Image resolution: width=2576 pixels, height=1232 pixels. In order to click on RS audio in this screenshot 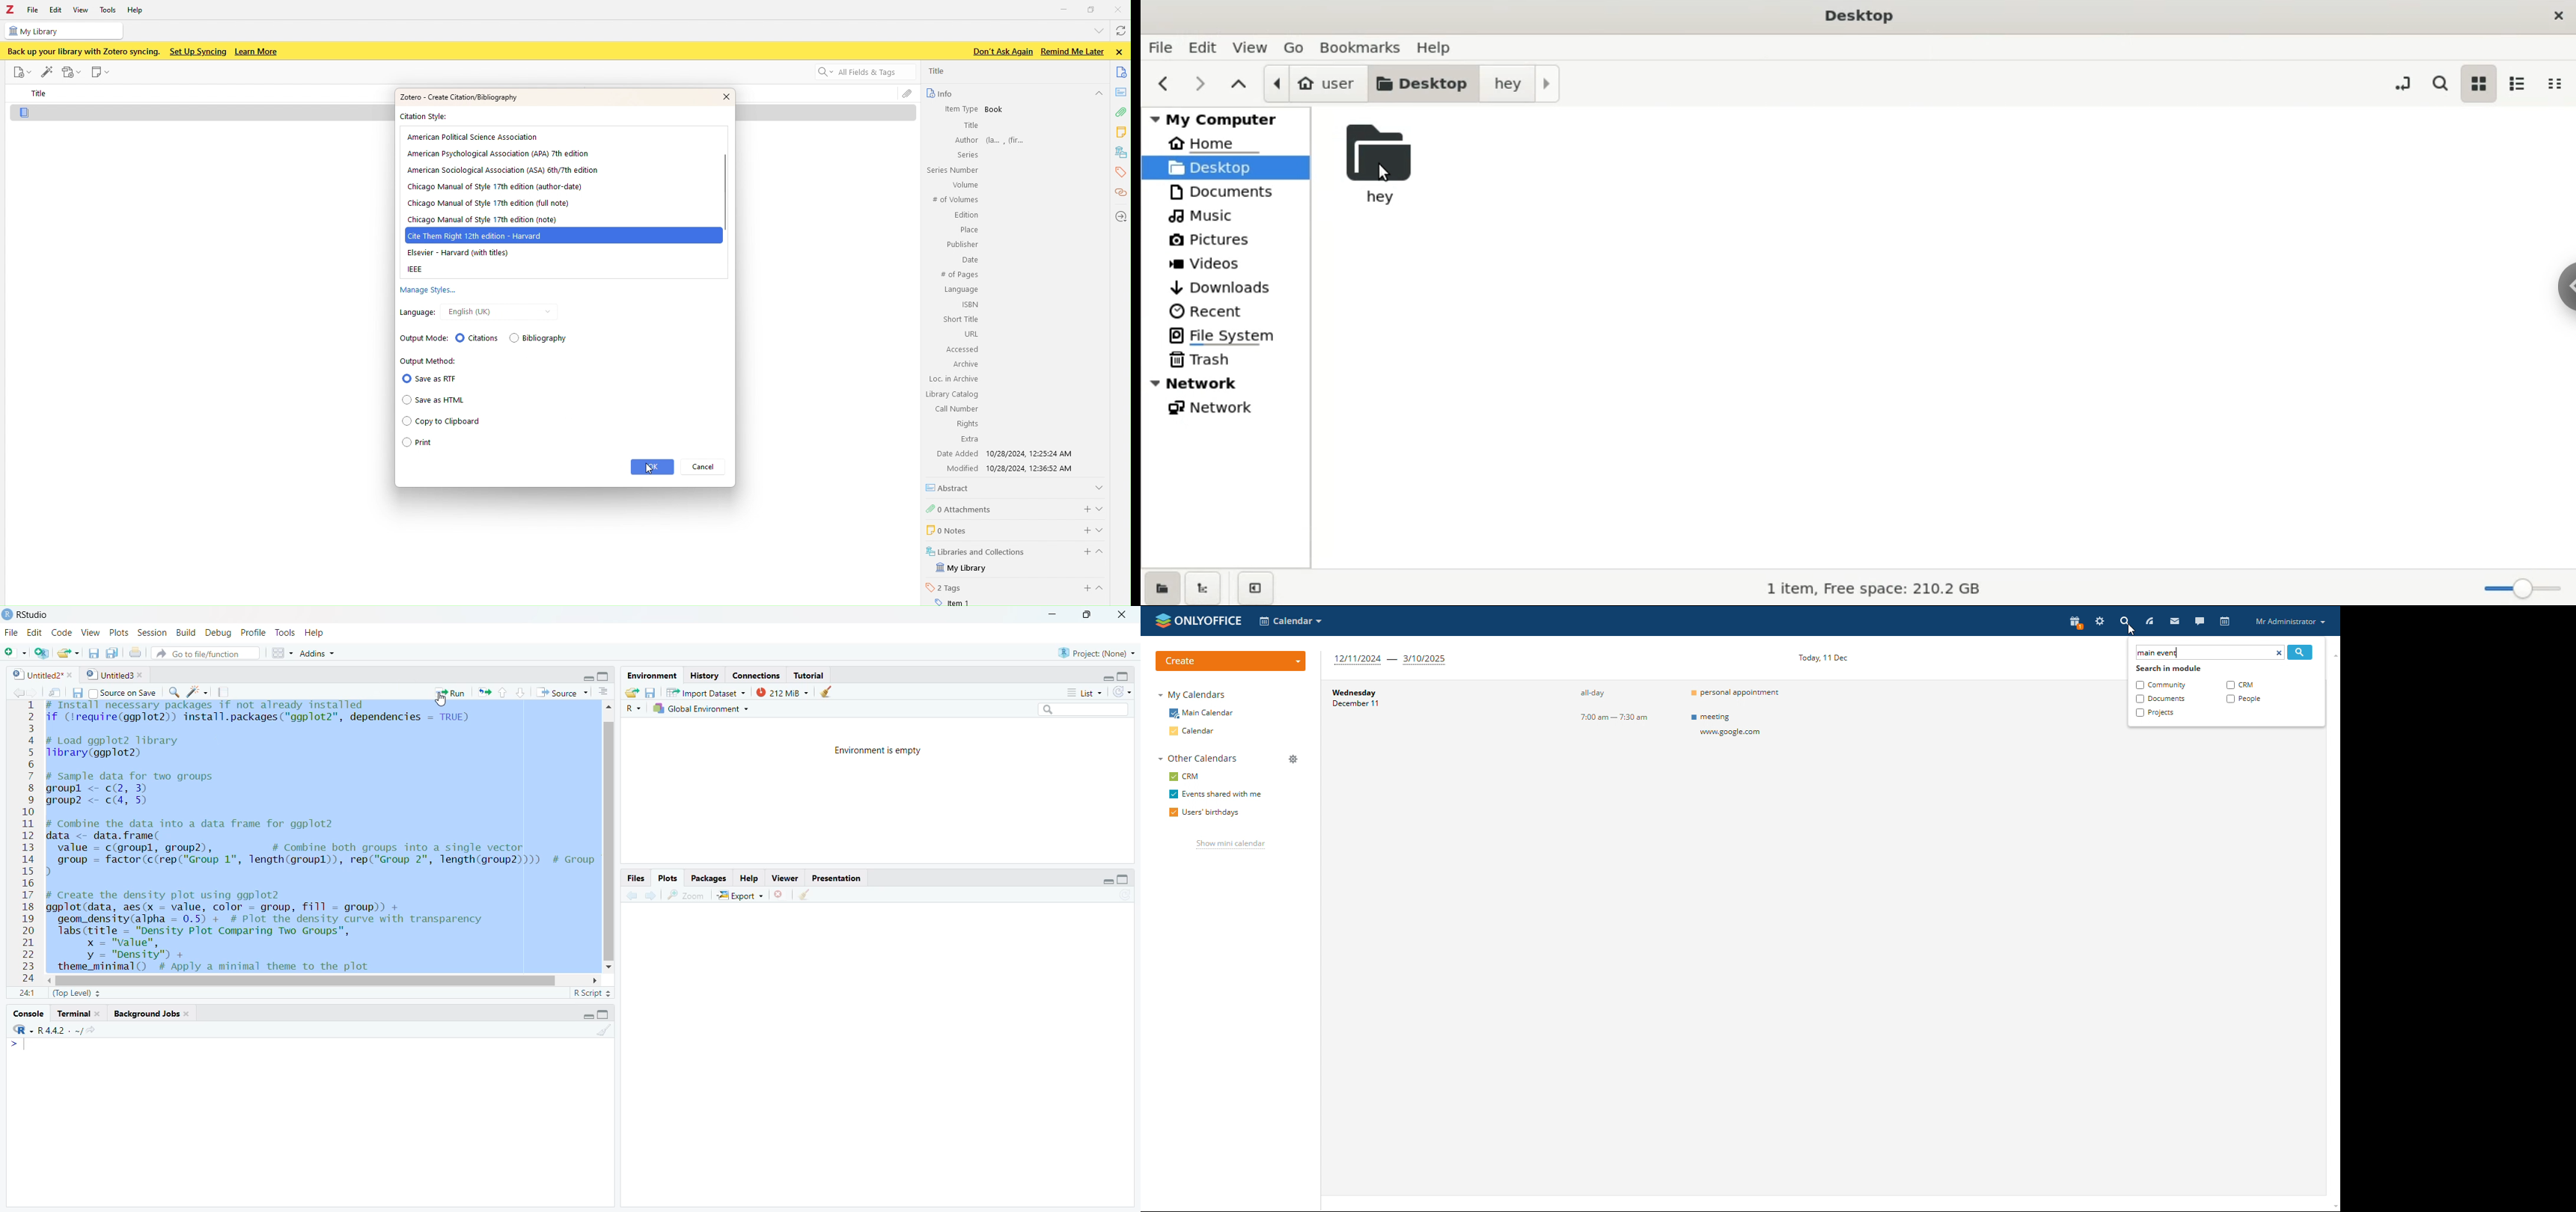, I will do `click(28, 615)`.